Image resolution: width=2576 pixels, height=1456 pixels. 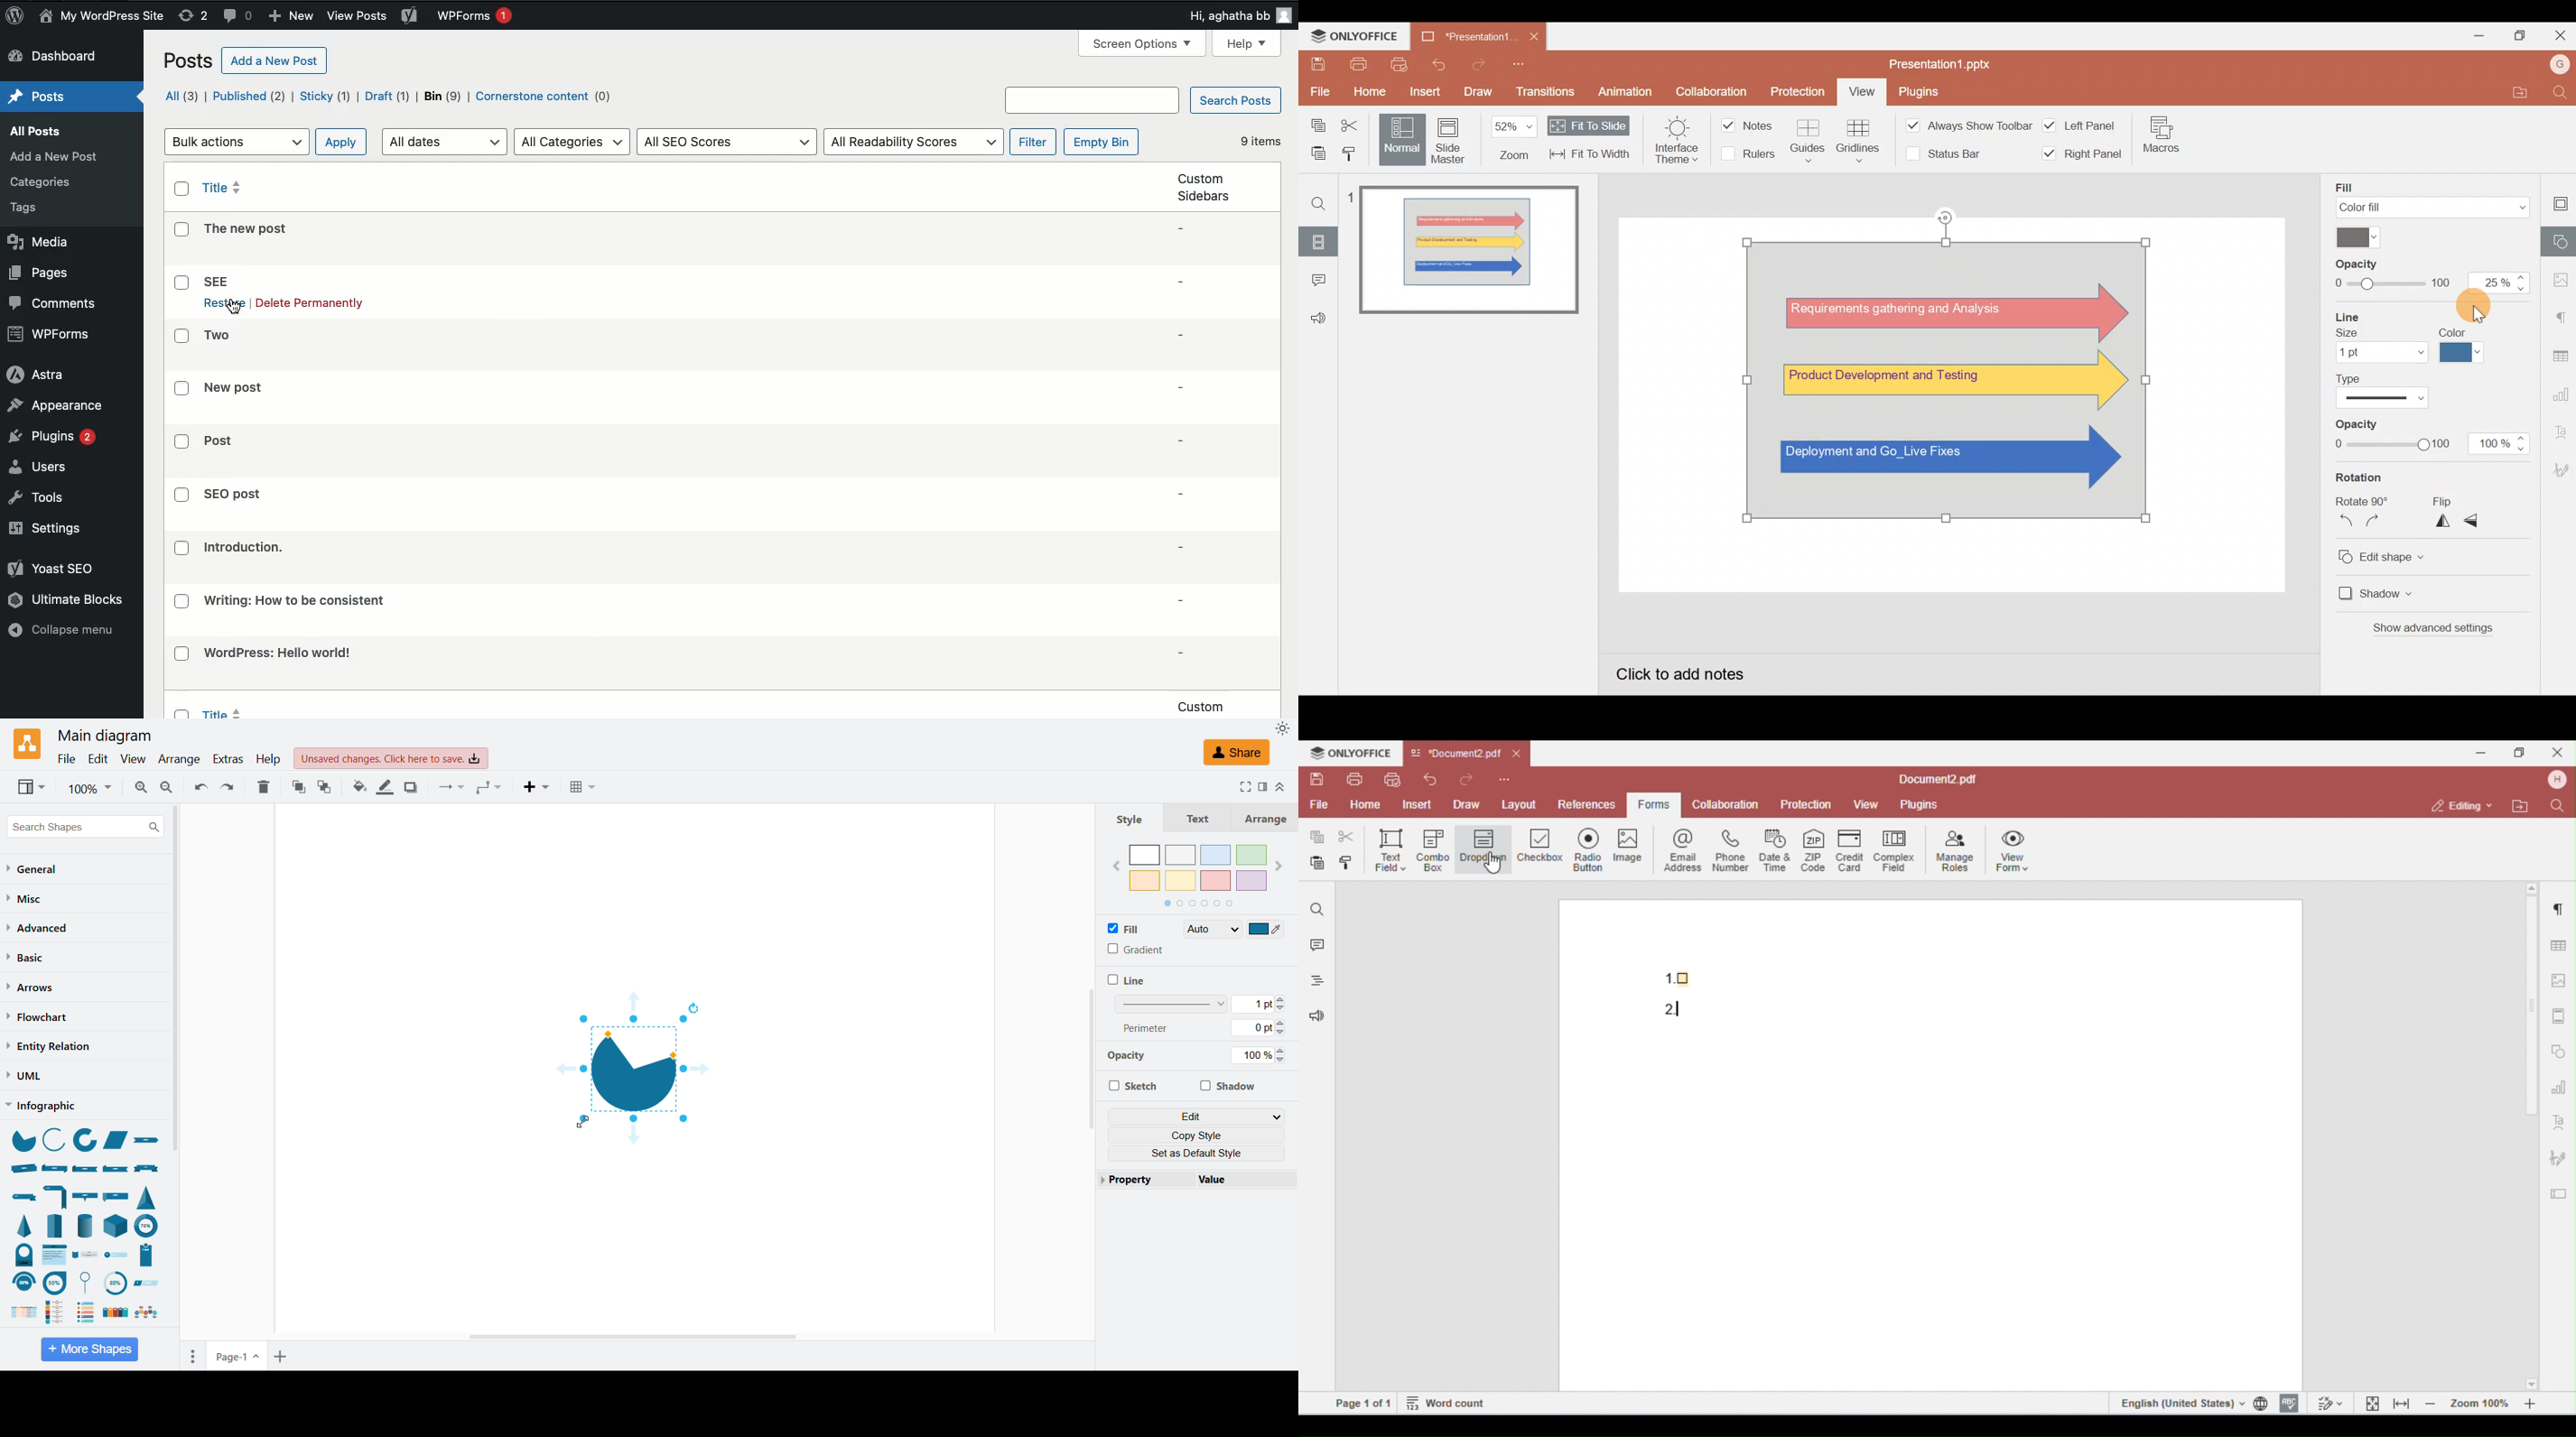 I want to click on Zoom, so click(x=1511, y=140).